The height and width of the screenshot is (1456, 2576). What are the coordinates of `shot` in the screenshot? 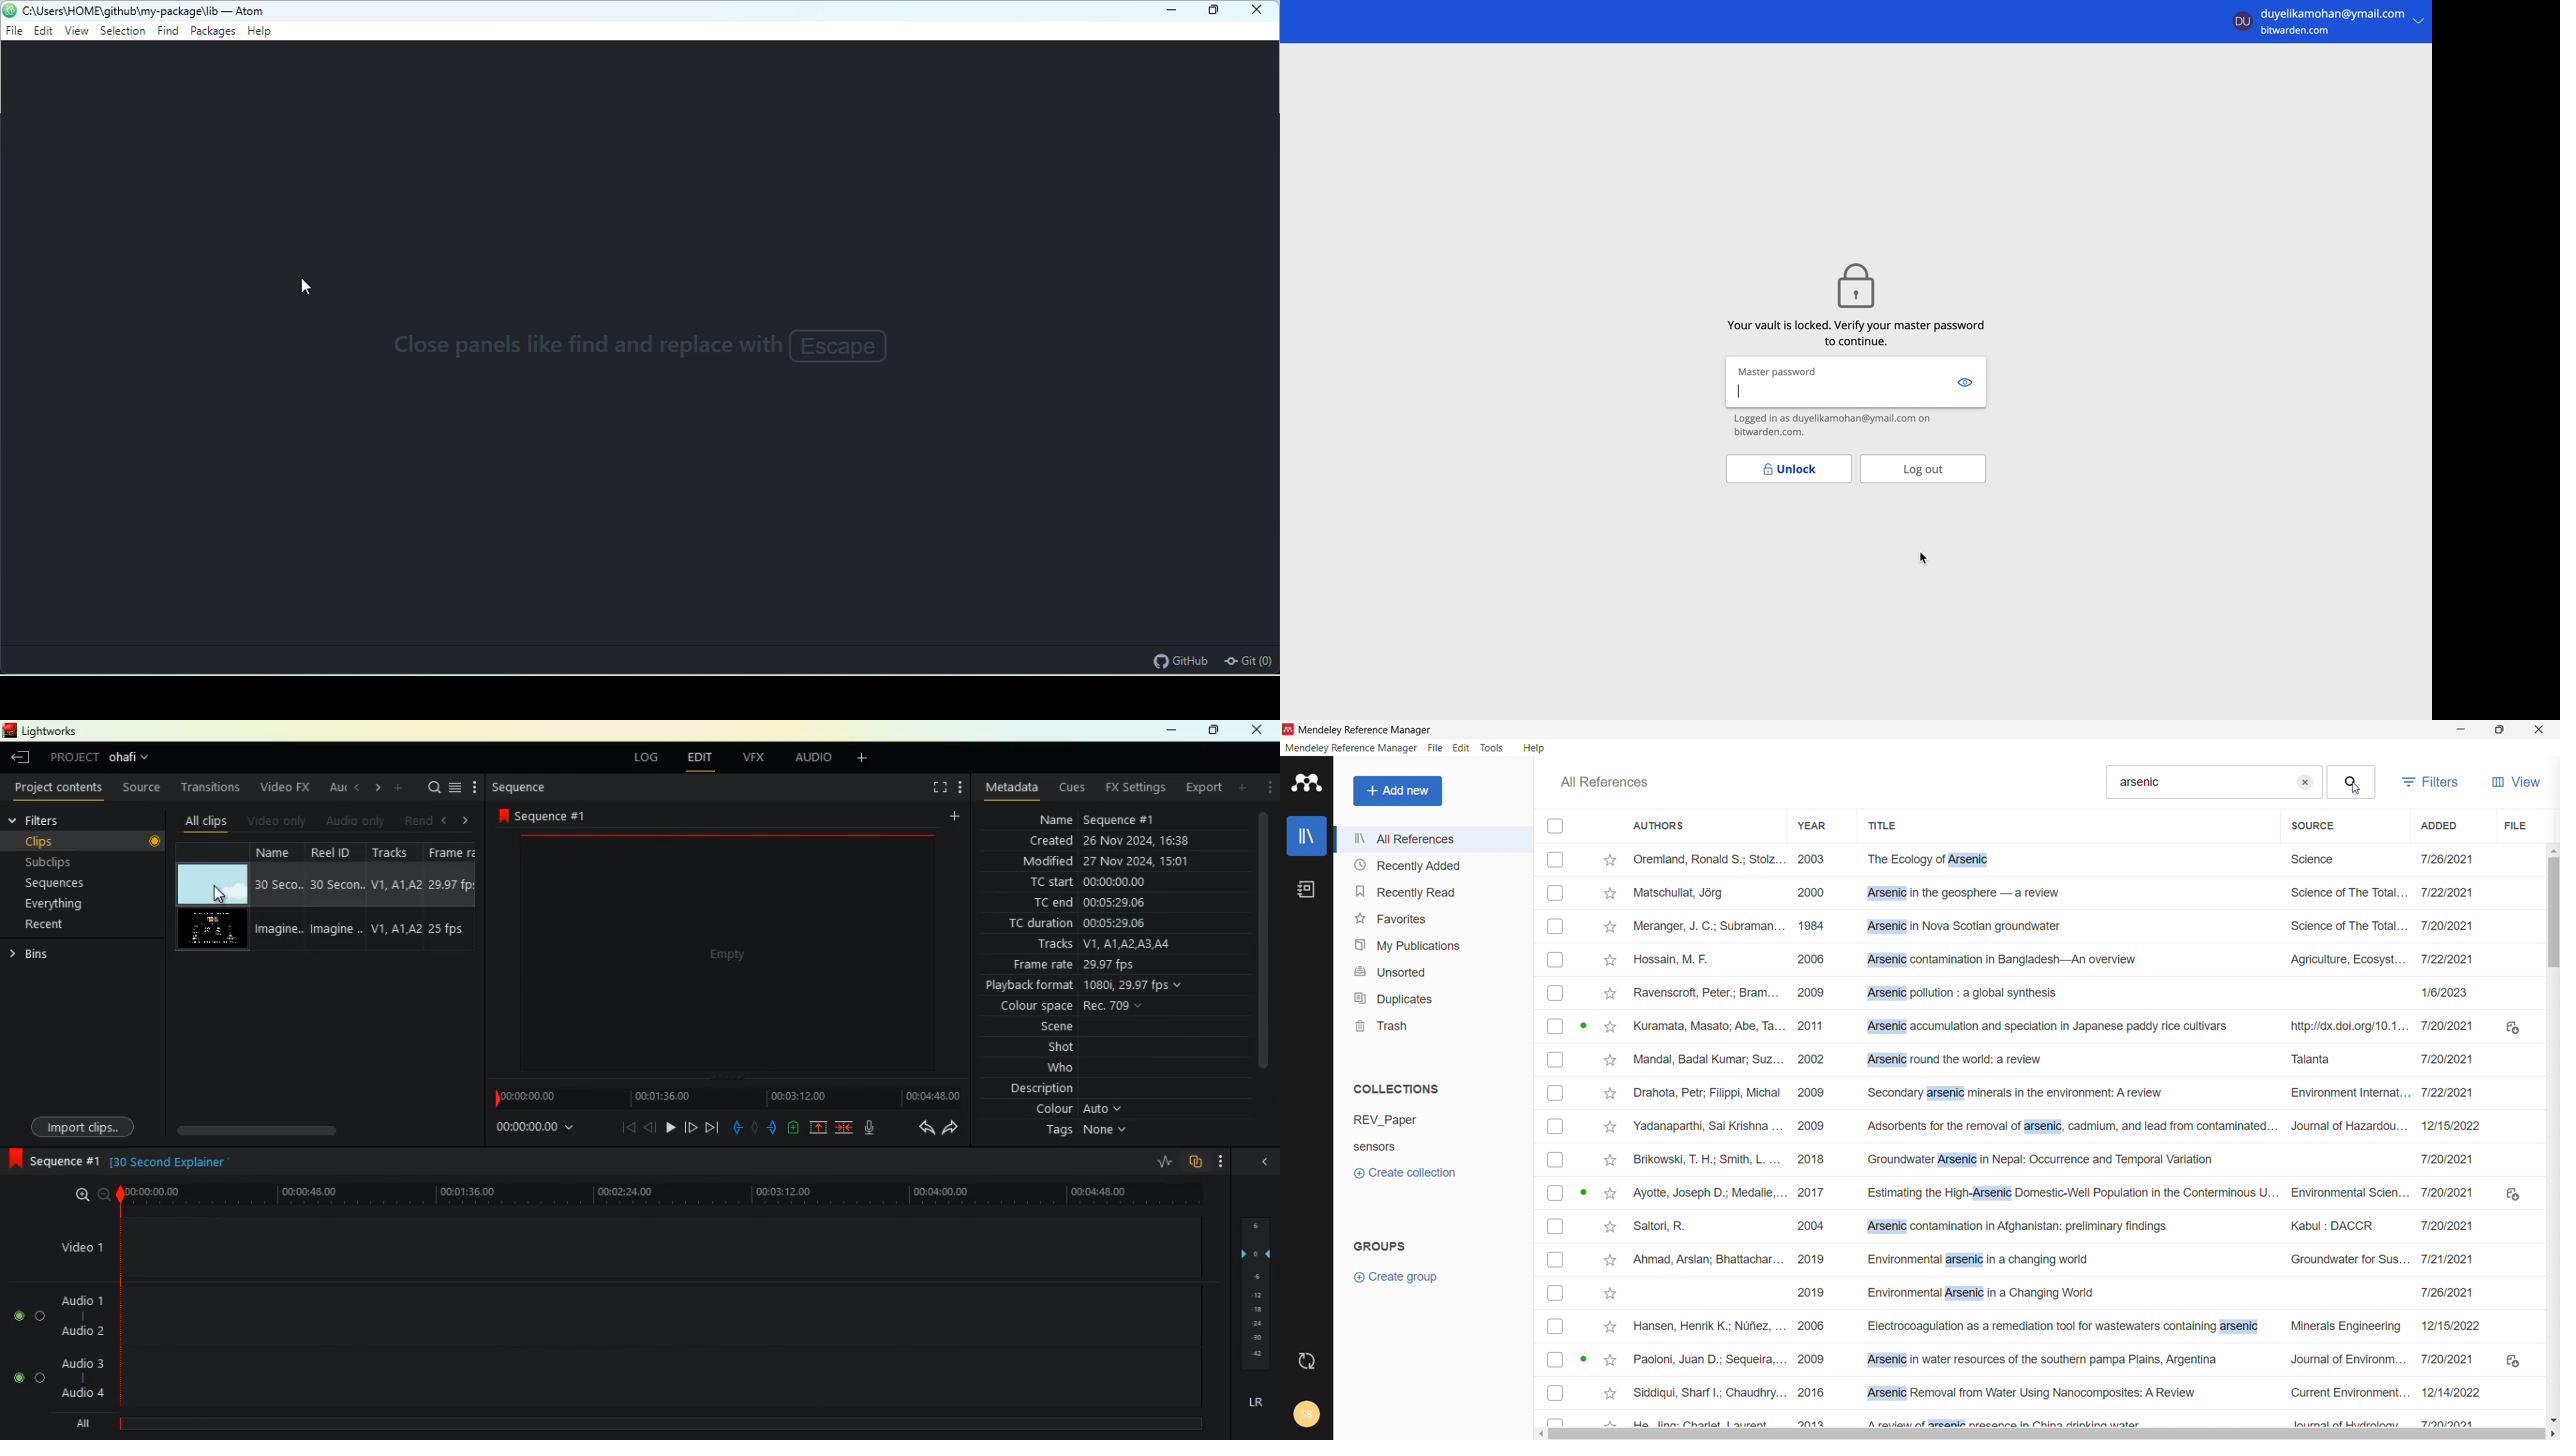 It's located at (1067, 1049).